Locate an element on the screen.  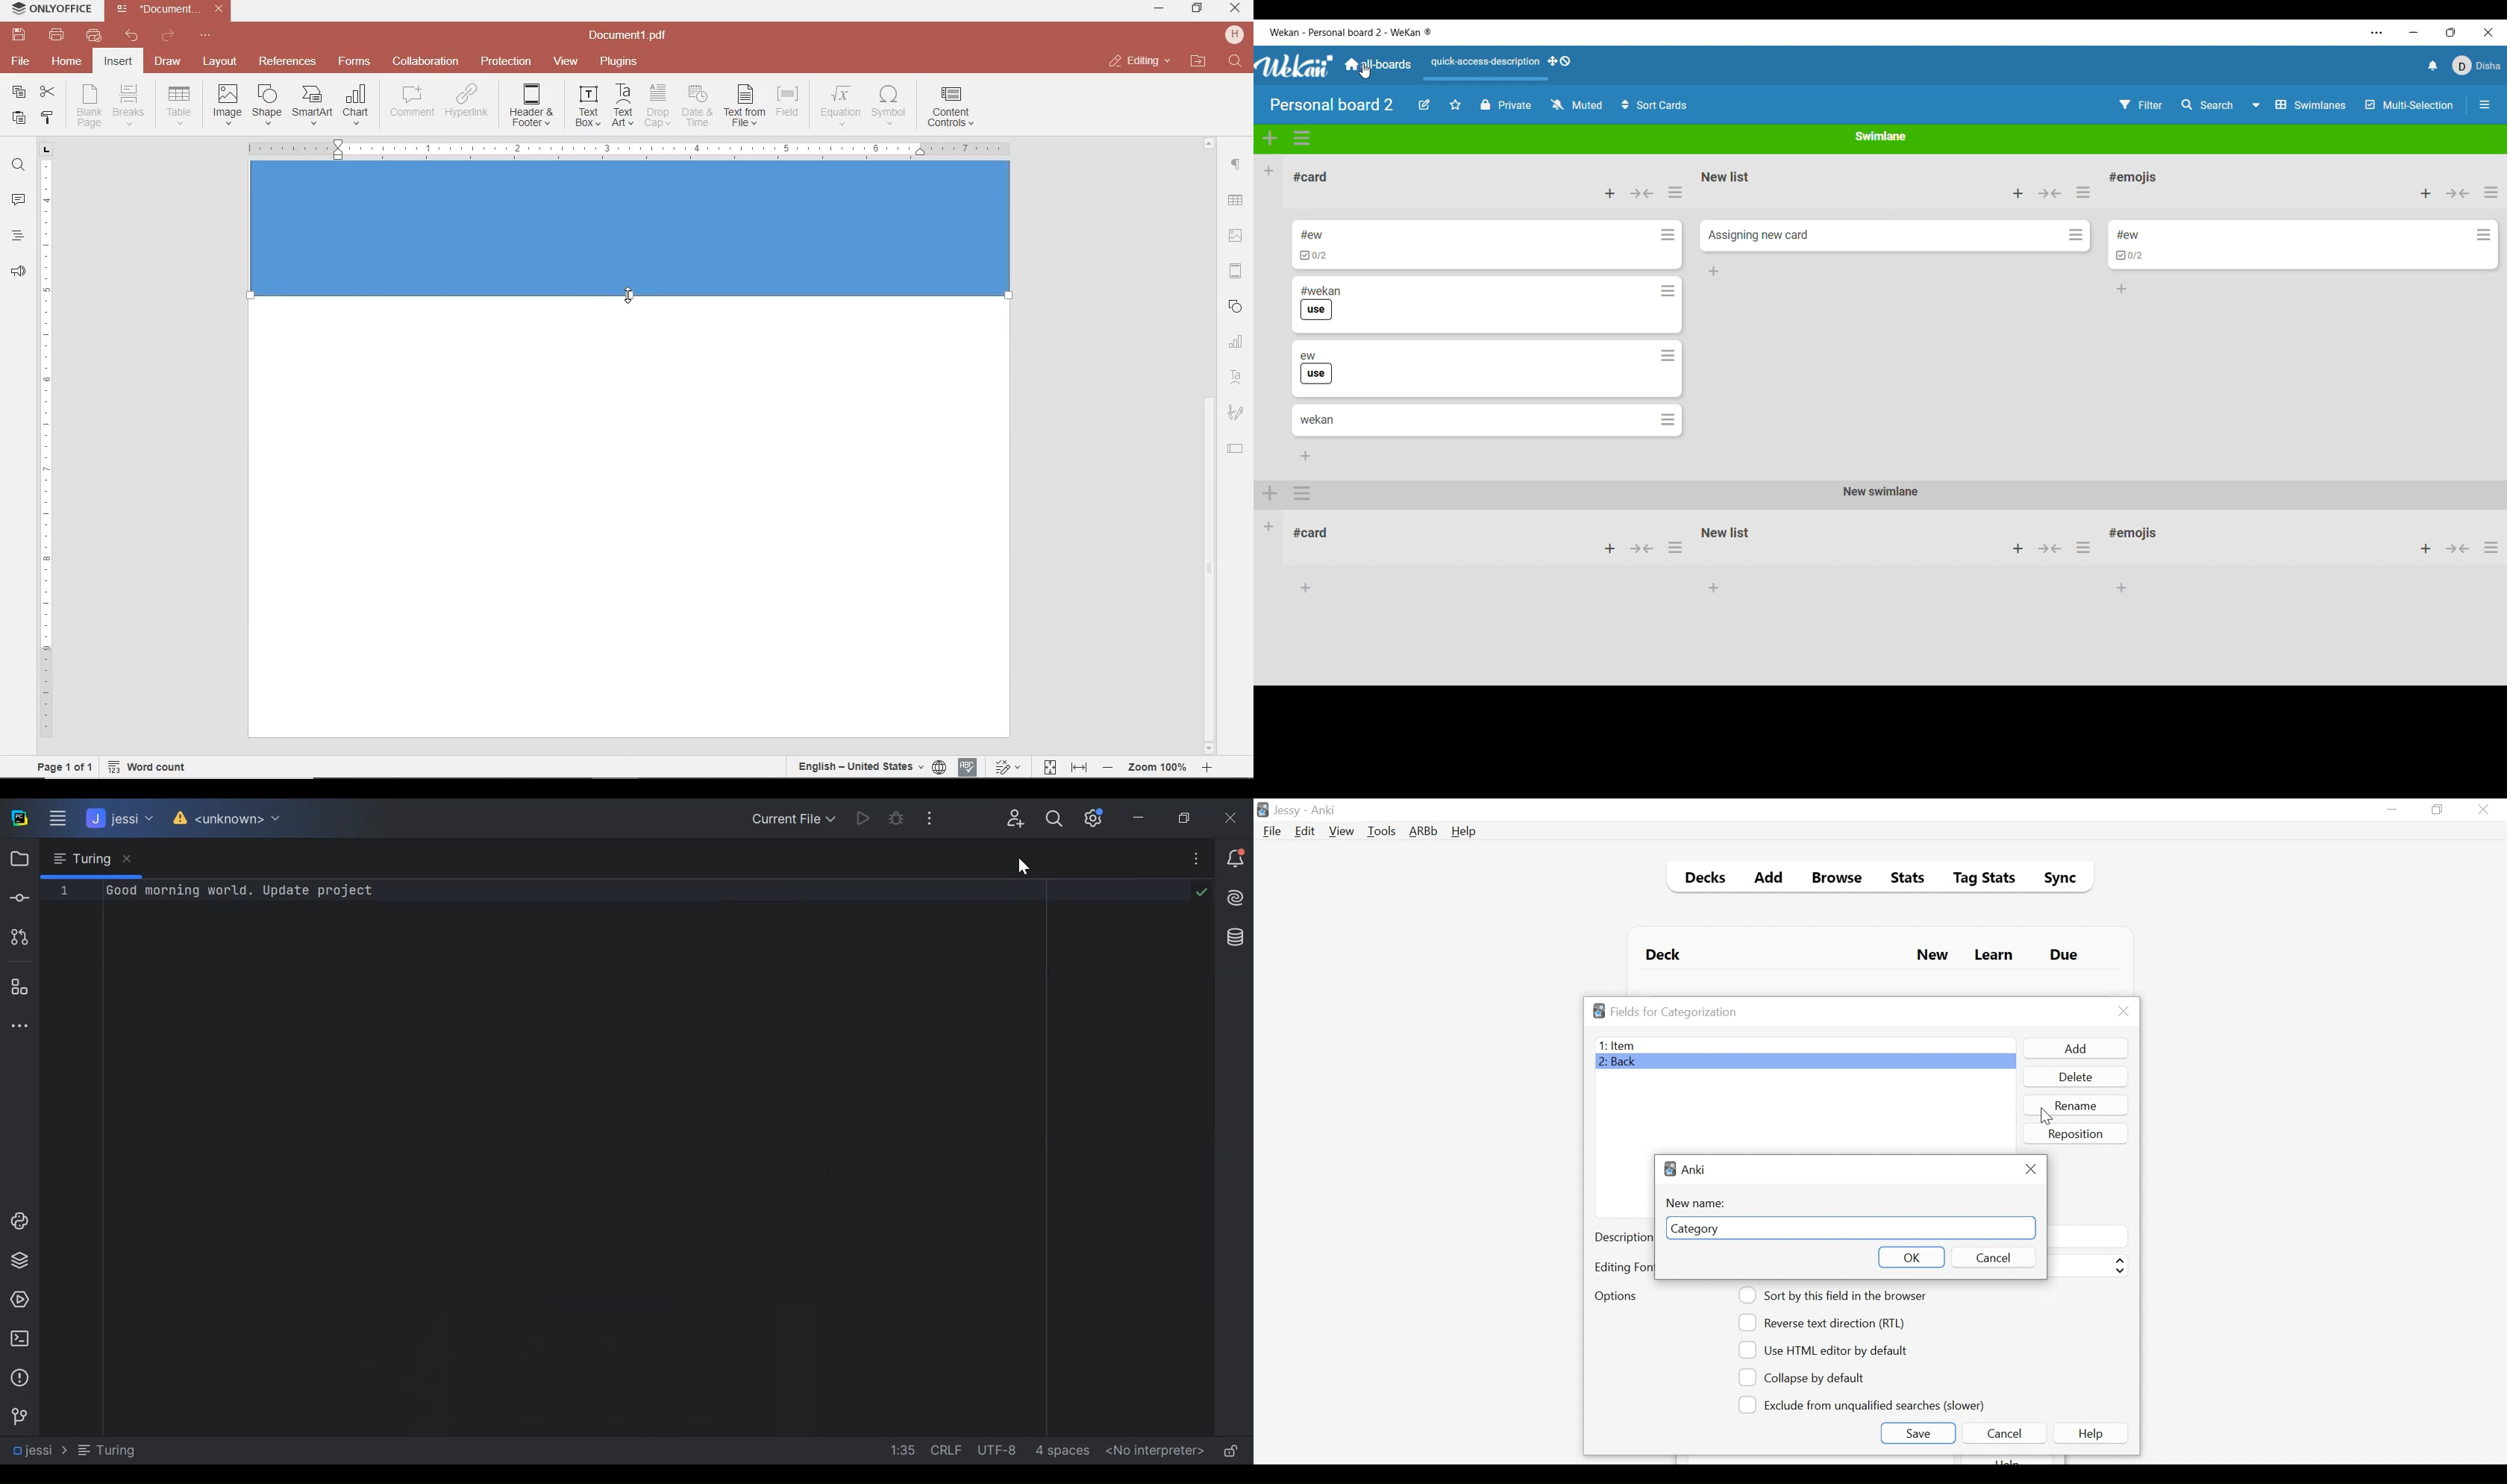
TEXT FROM  FILE is located at coordinates (745, 106).